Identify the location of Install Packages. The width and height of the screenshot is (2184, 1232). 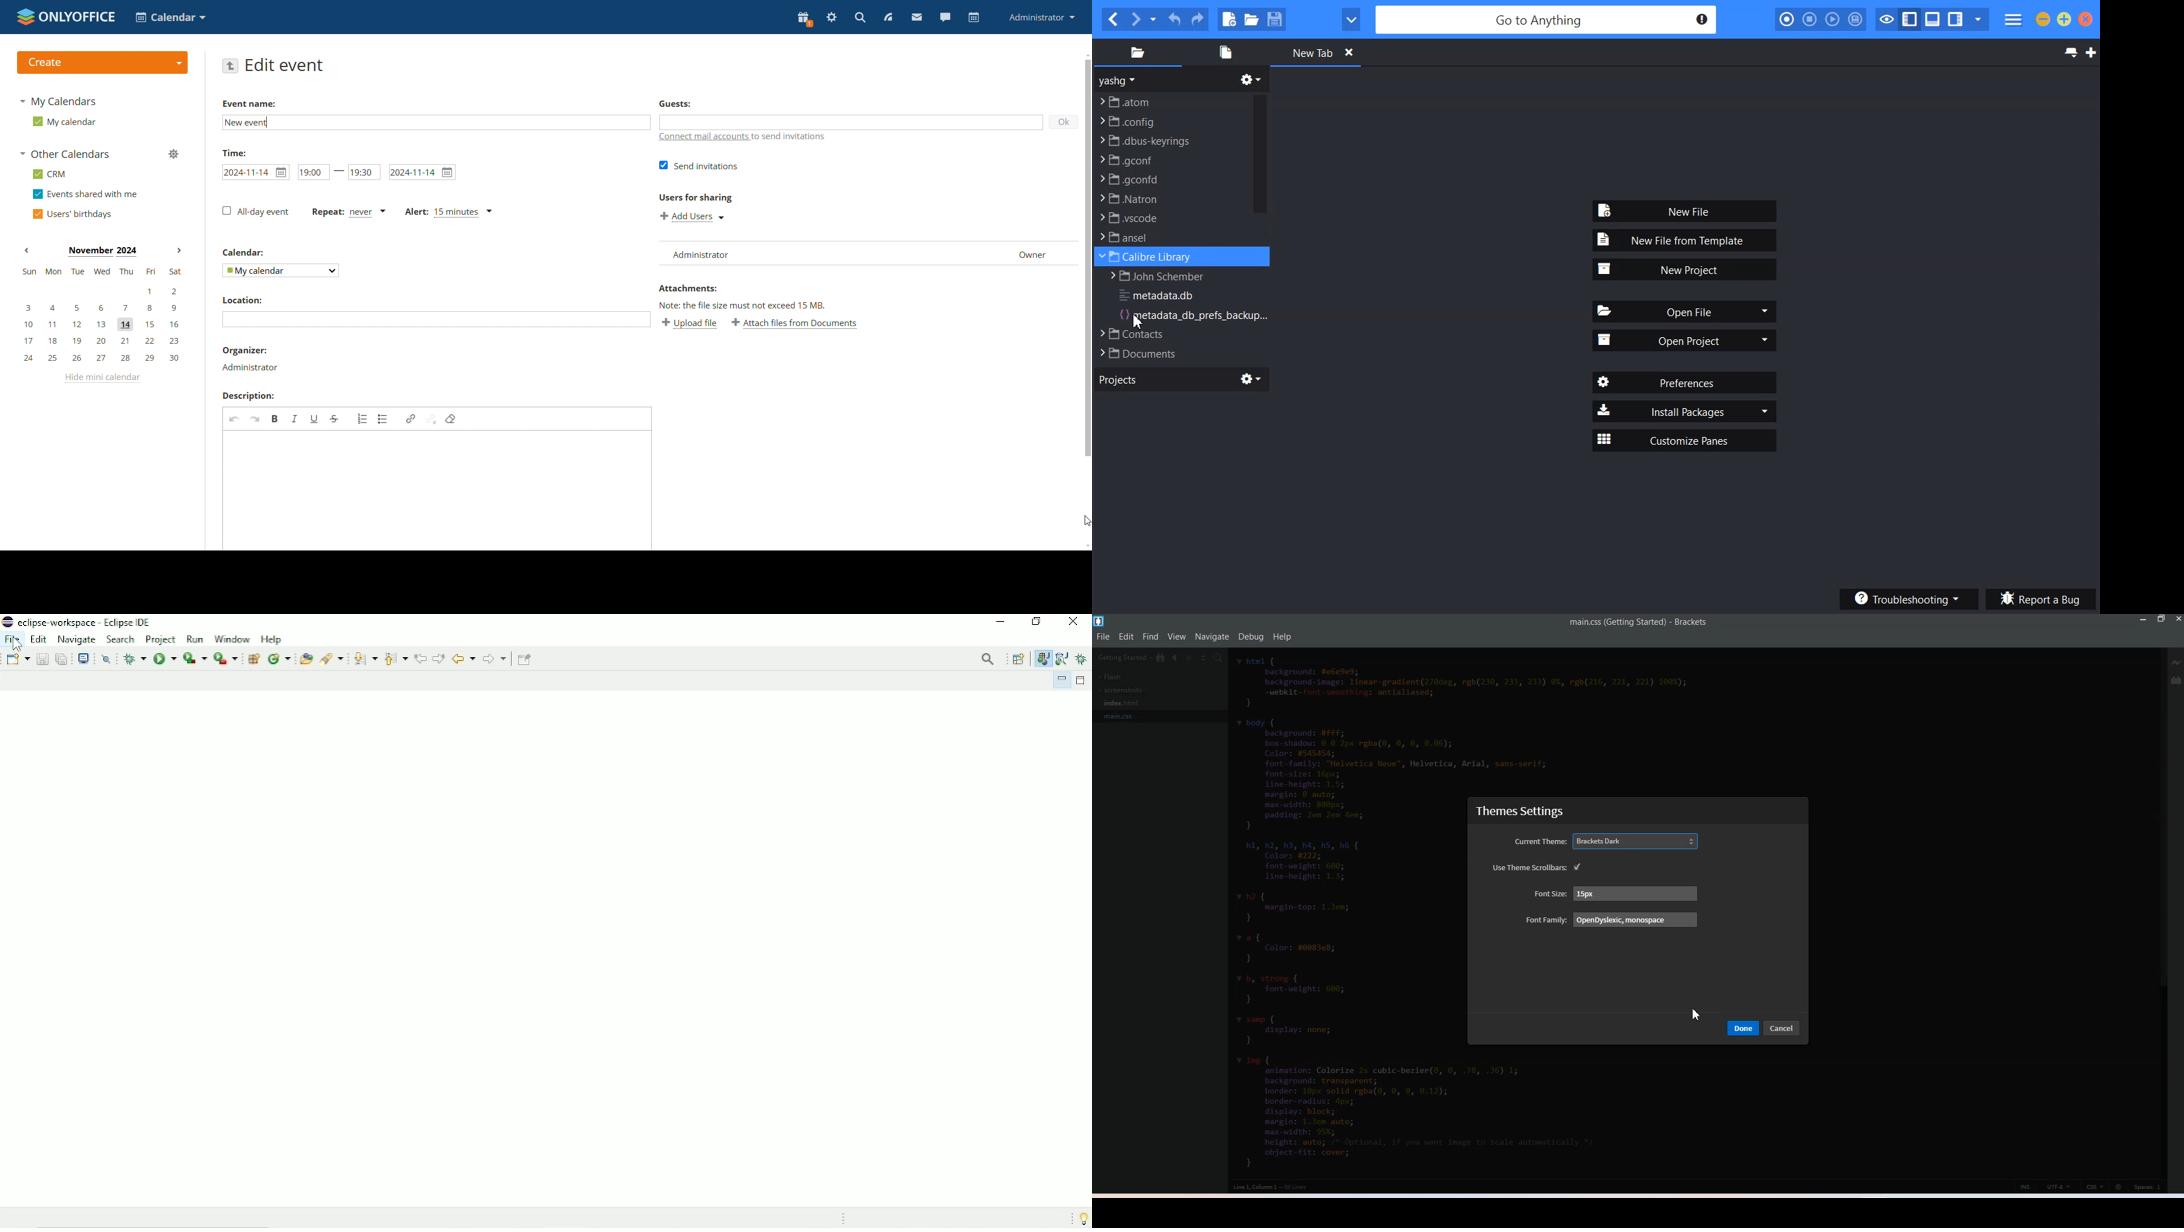
(1685, 410).